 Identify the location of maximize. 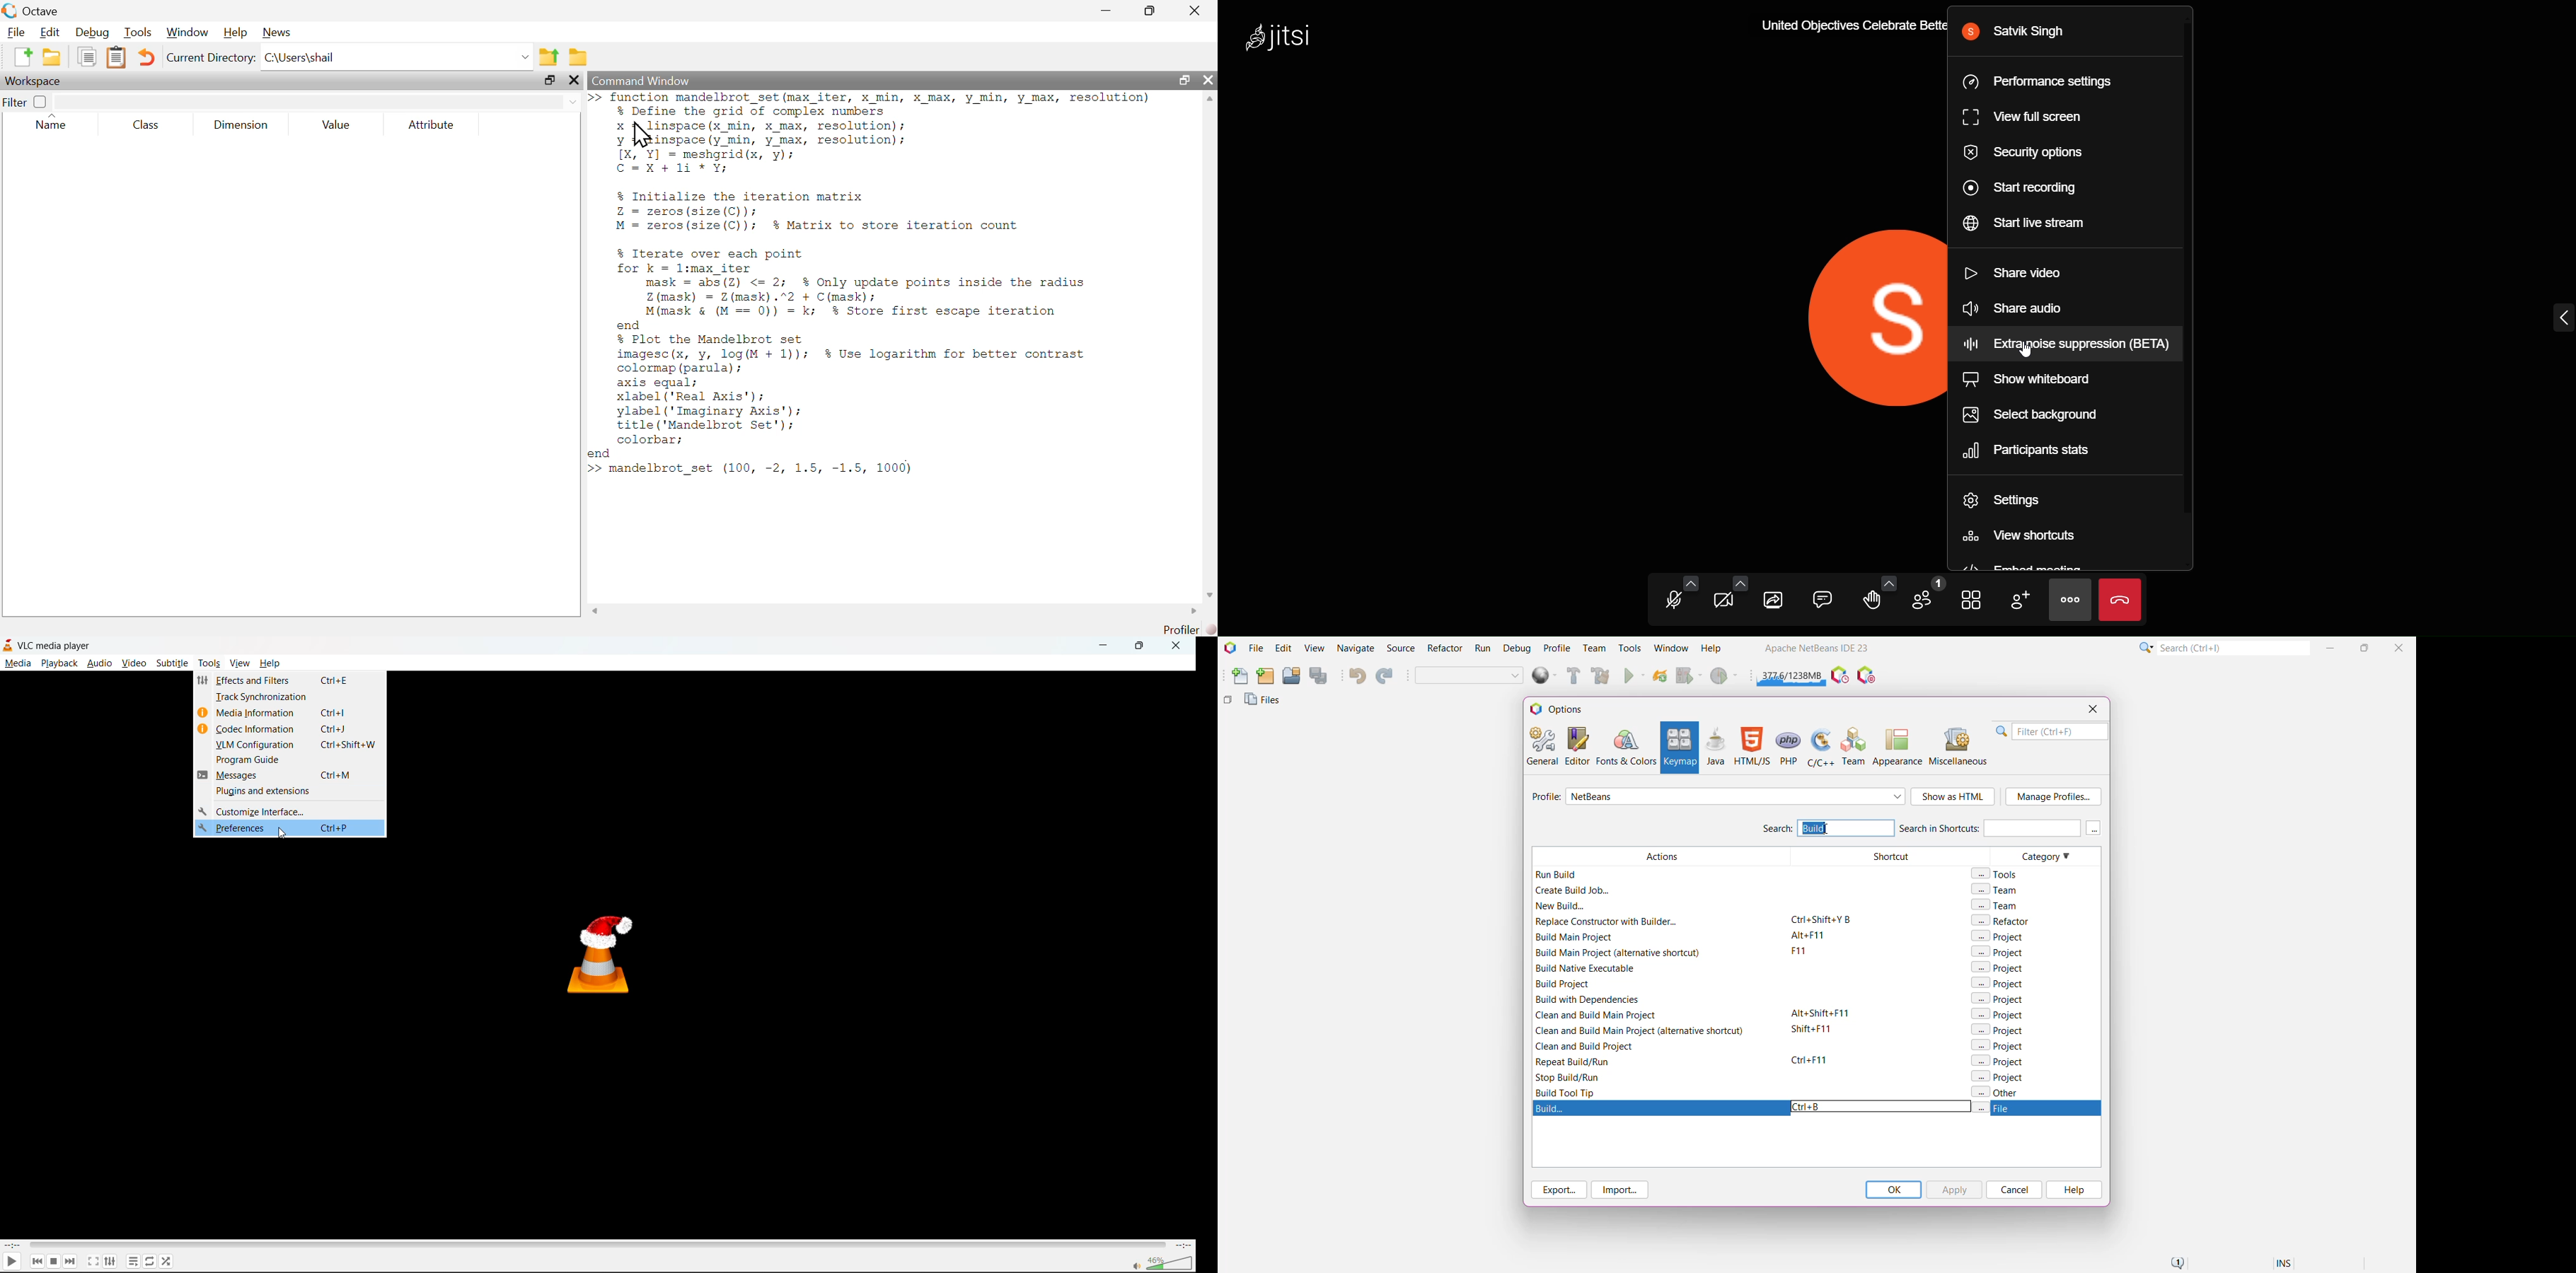
(1150, 10).